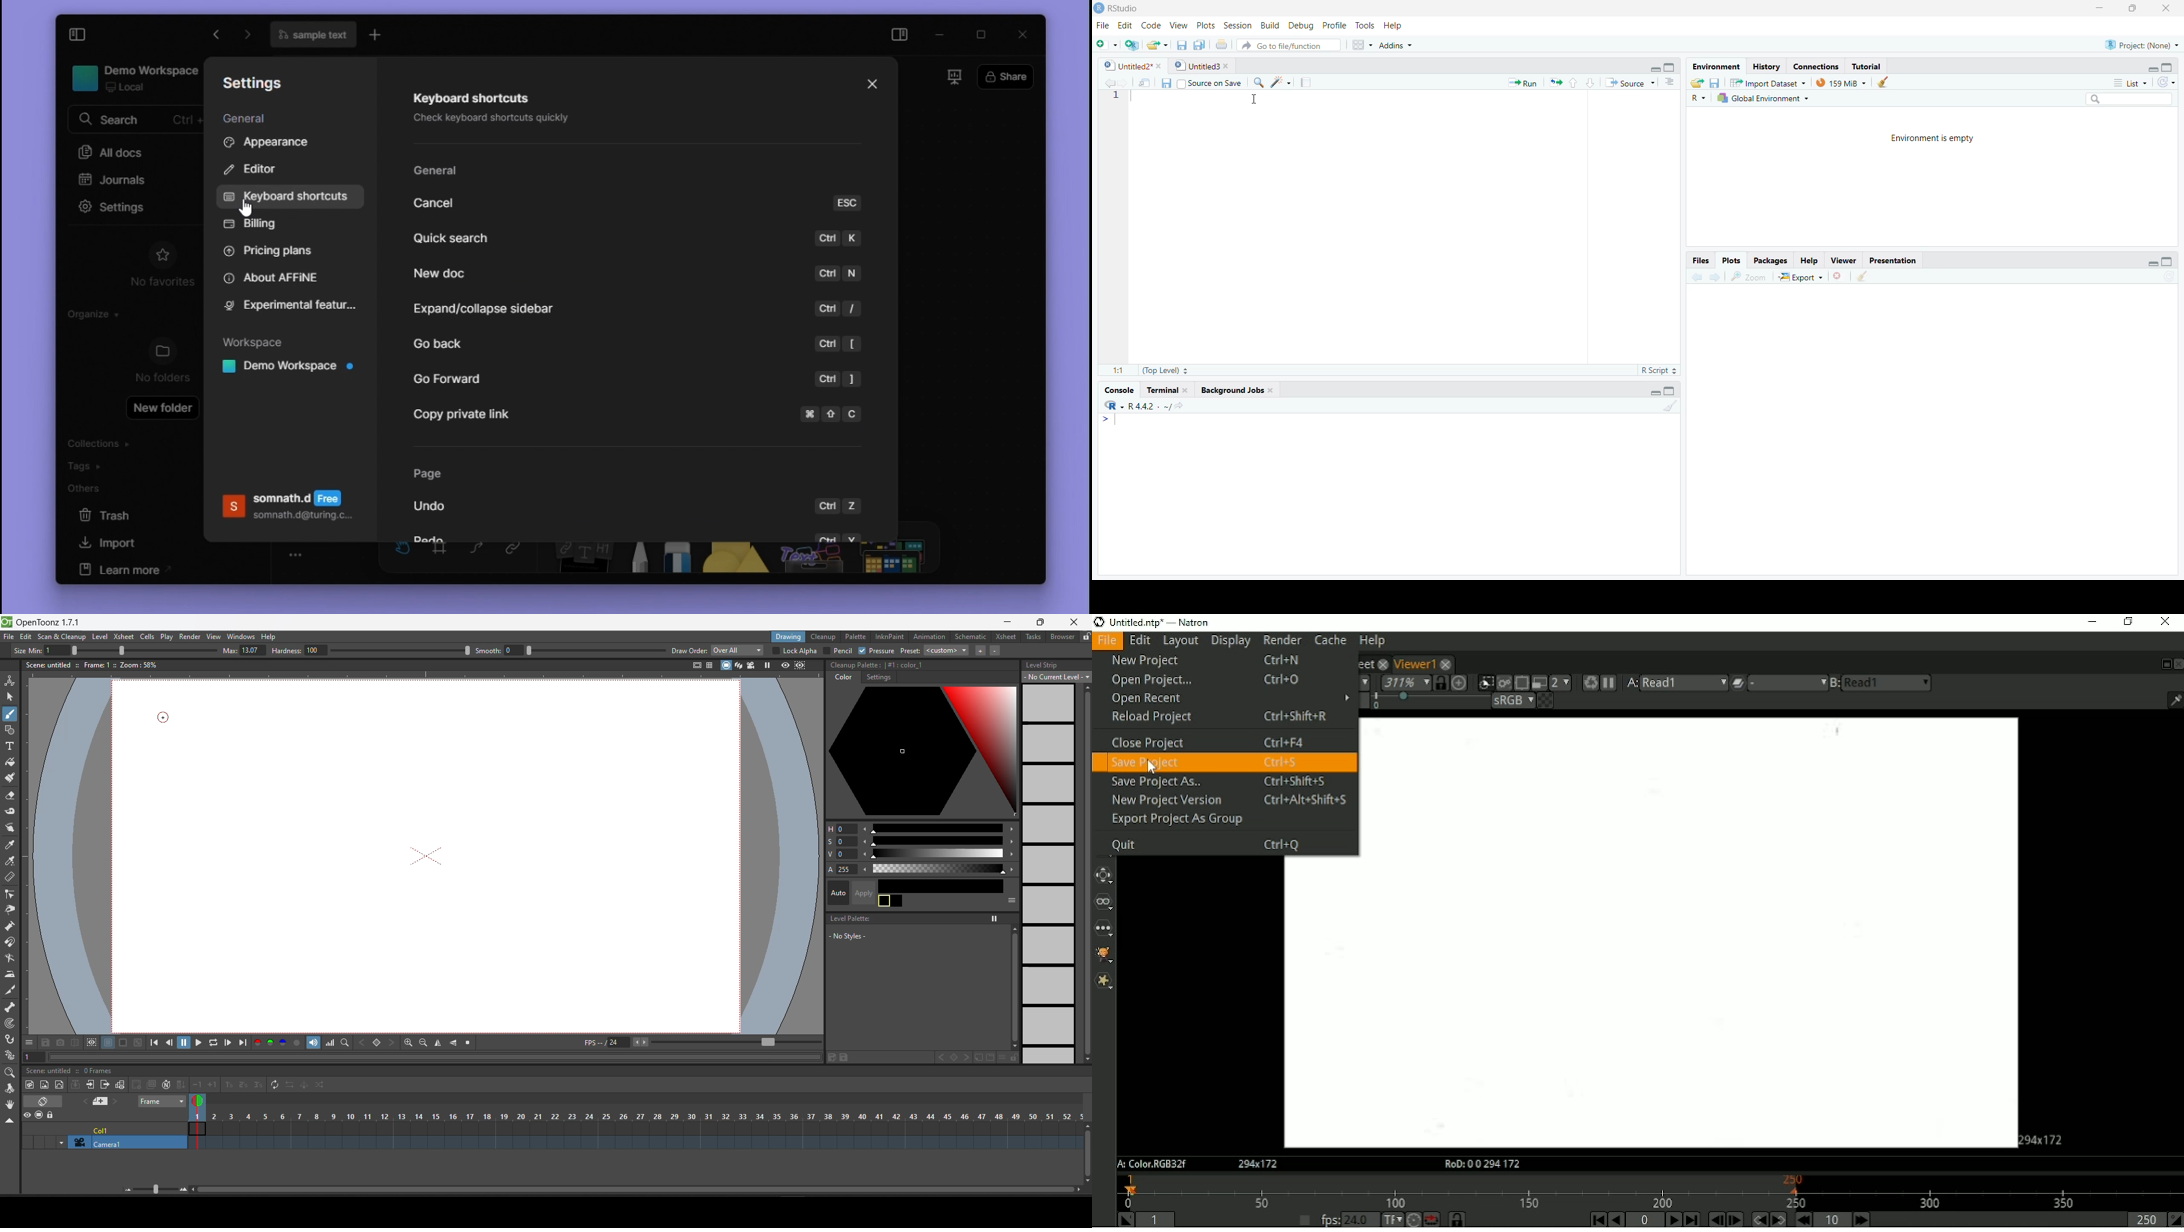 This screenshot has width=2184, height=1232. What do you see at coordinates (1254, 102) in the screenshot?
I see `Cursor` at bounding box center [1254, 102].